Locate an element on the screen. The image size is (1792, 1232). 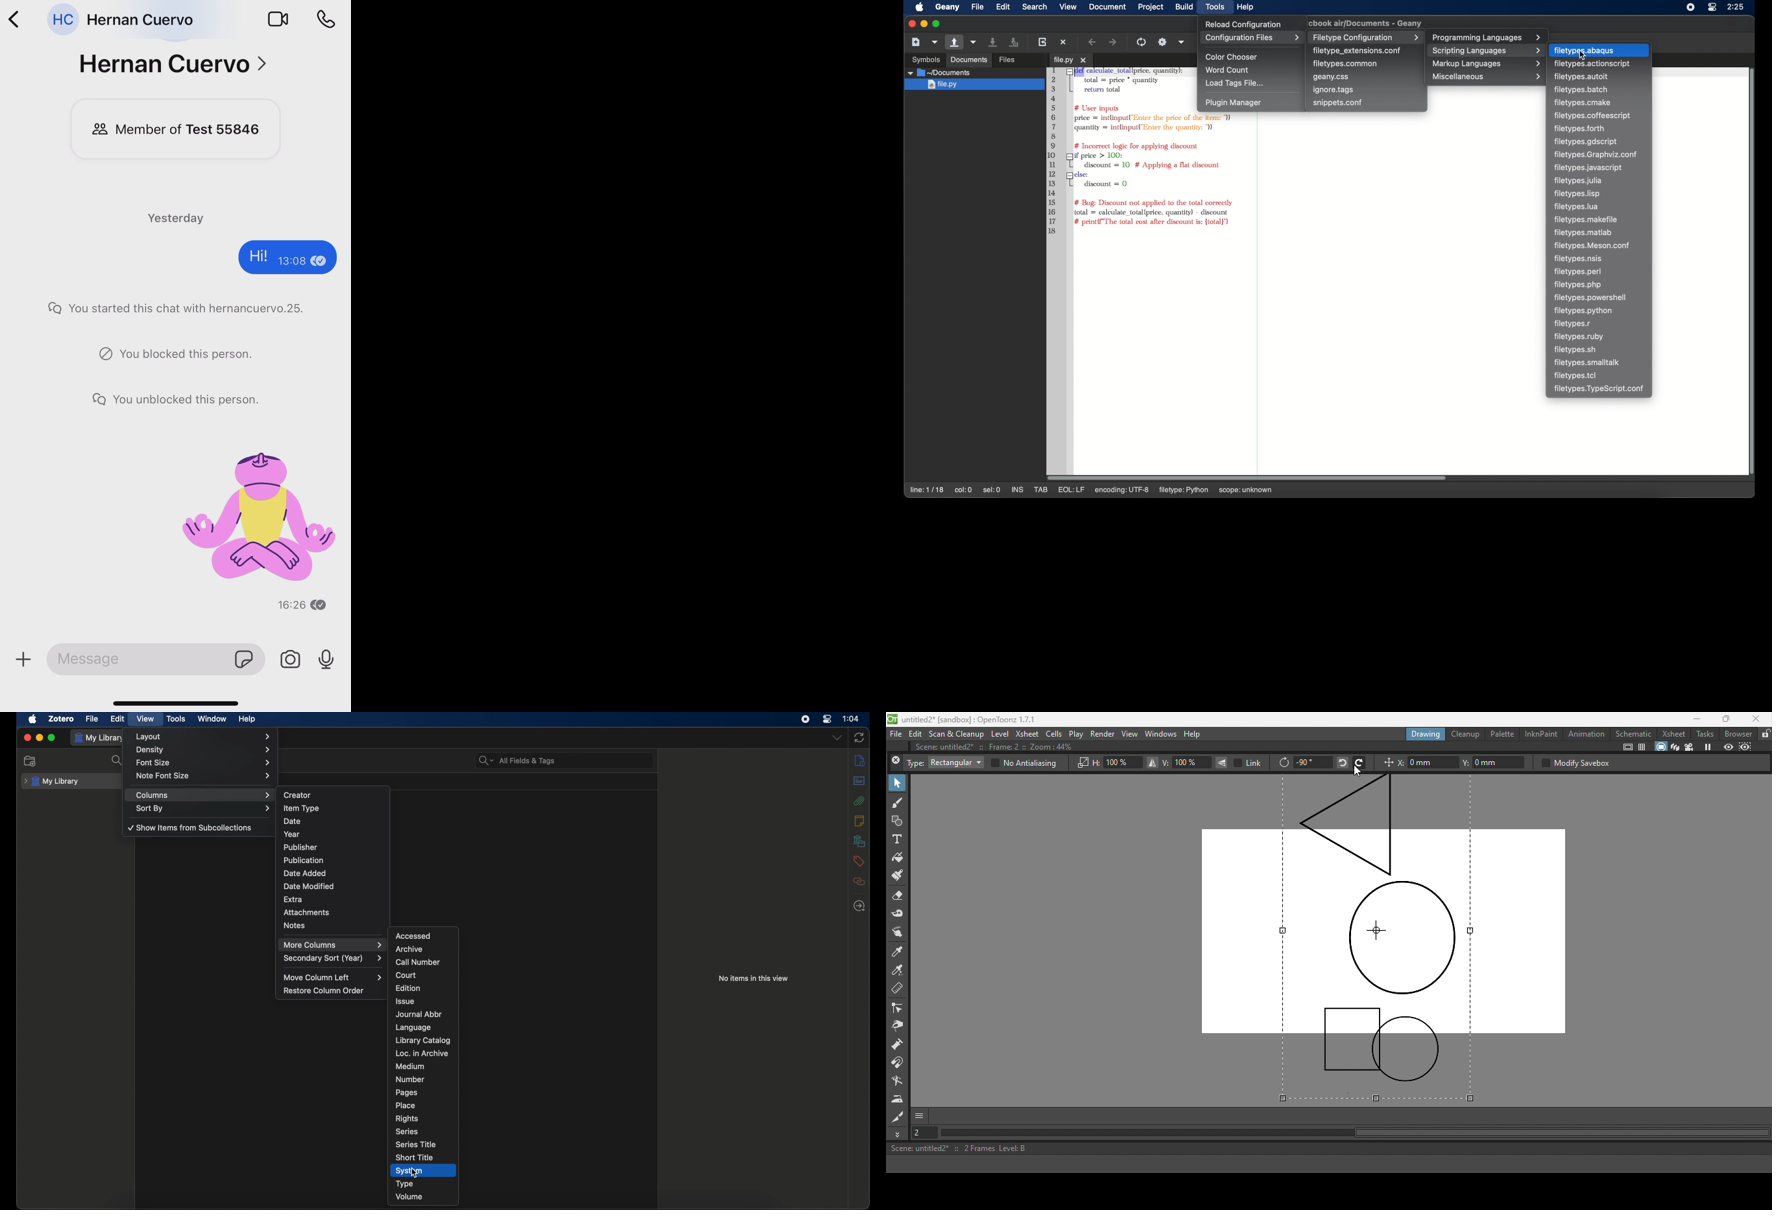
my library is located at coordinates (101, 738).